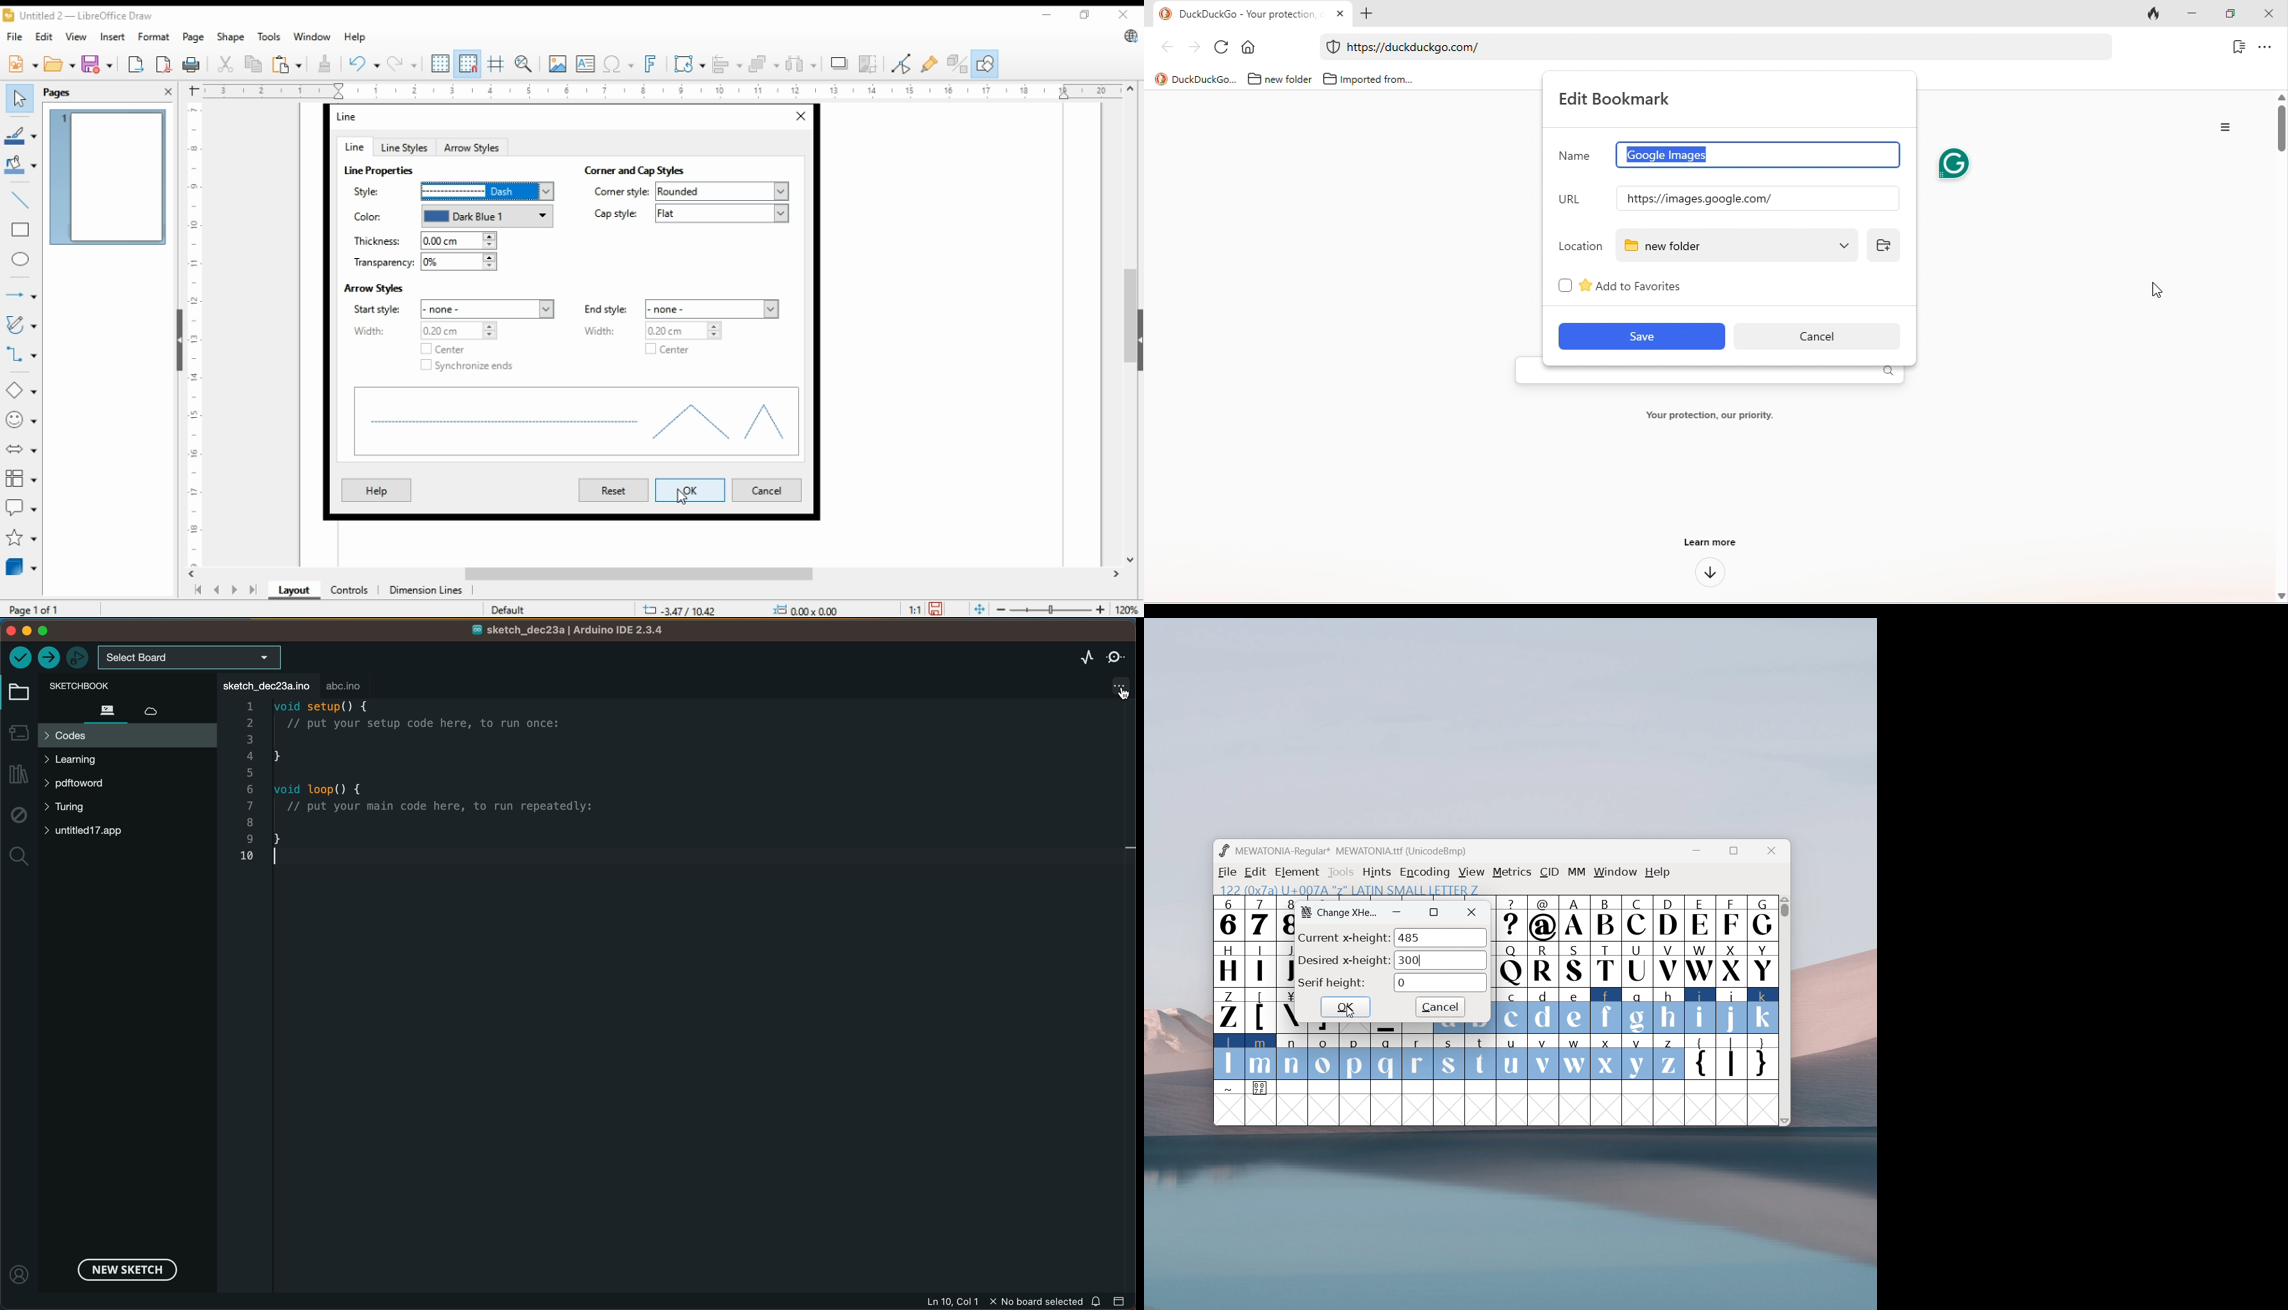 The image size is (2296, 1316). What do you see at coordinates (1229, 1088) in the screenshot?
I see `~` at bounding box center [1229, 1088].